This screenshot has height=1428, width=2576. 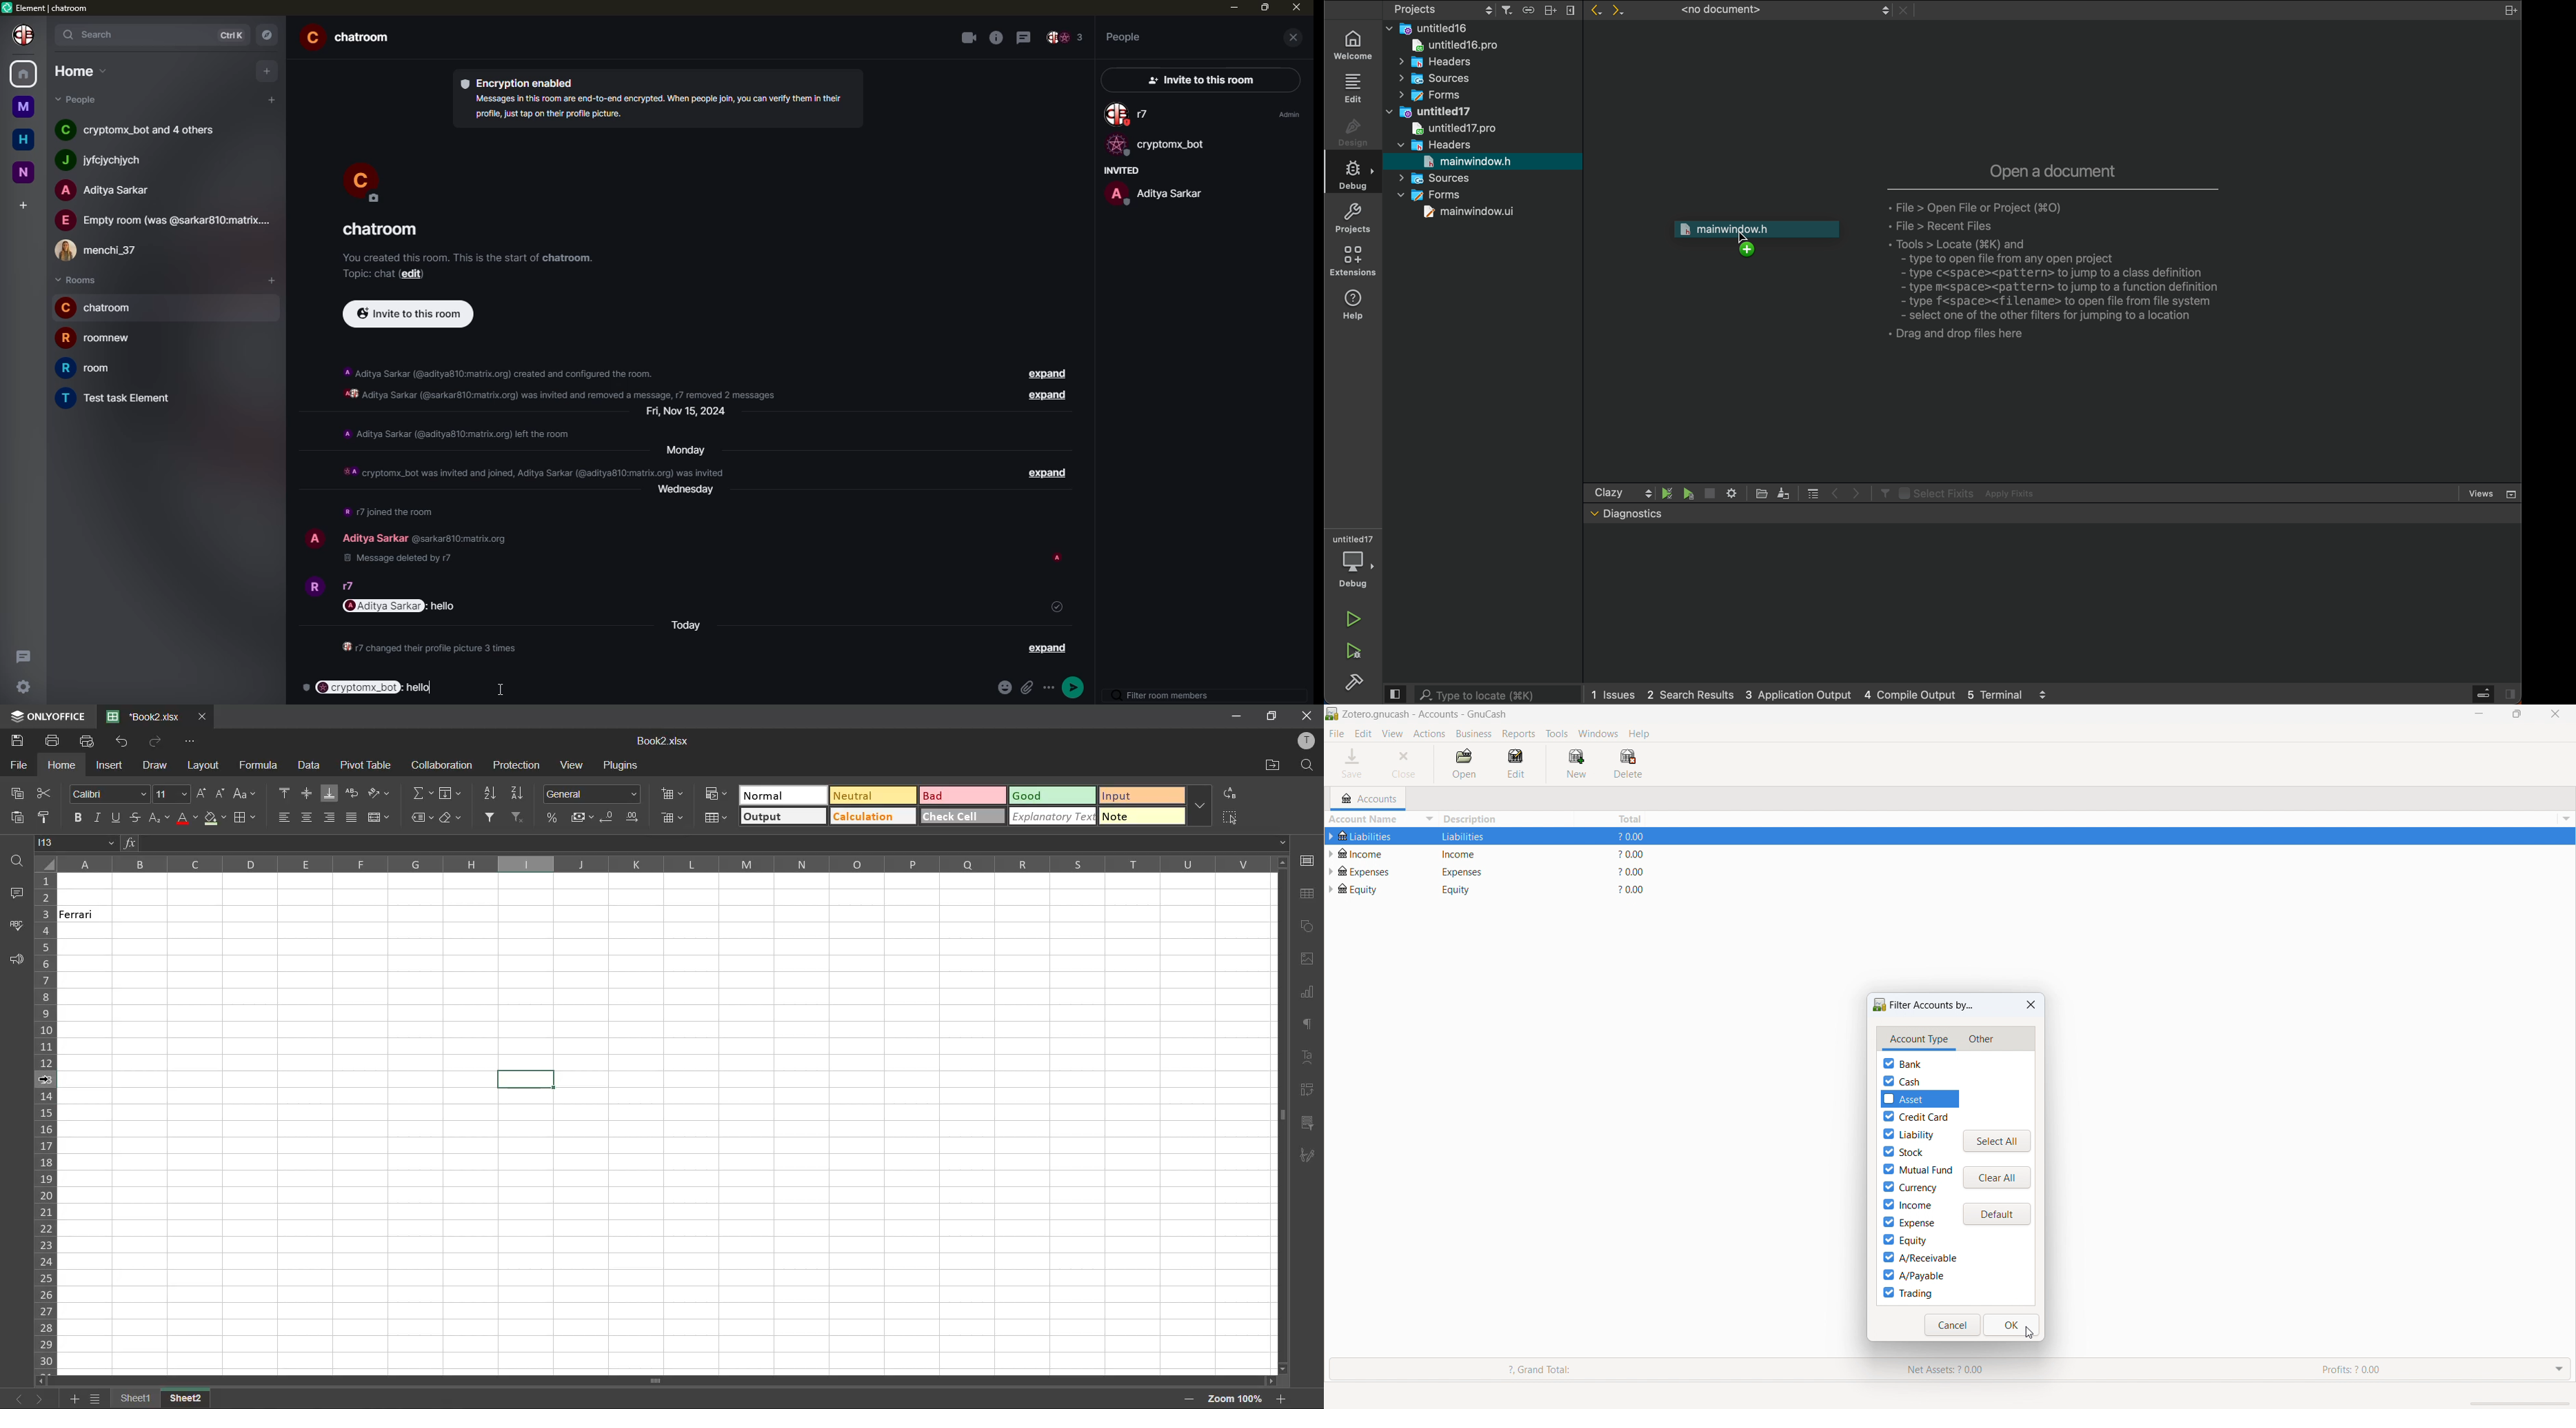 I want to click on reports, so click(x=1519, y=734).